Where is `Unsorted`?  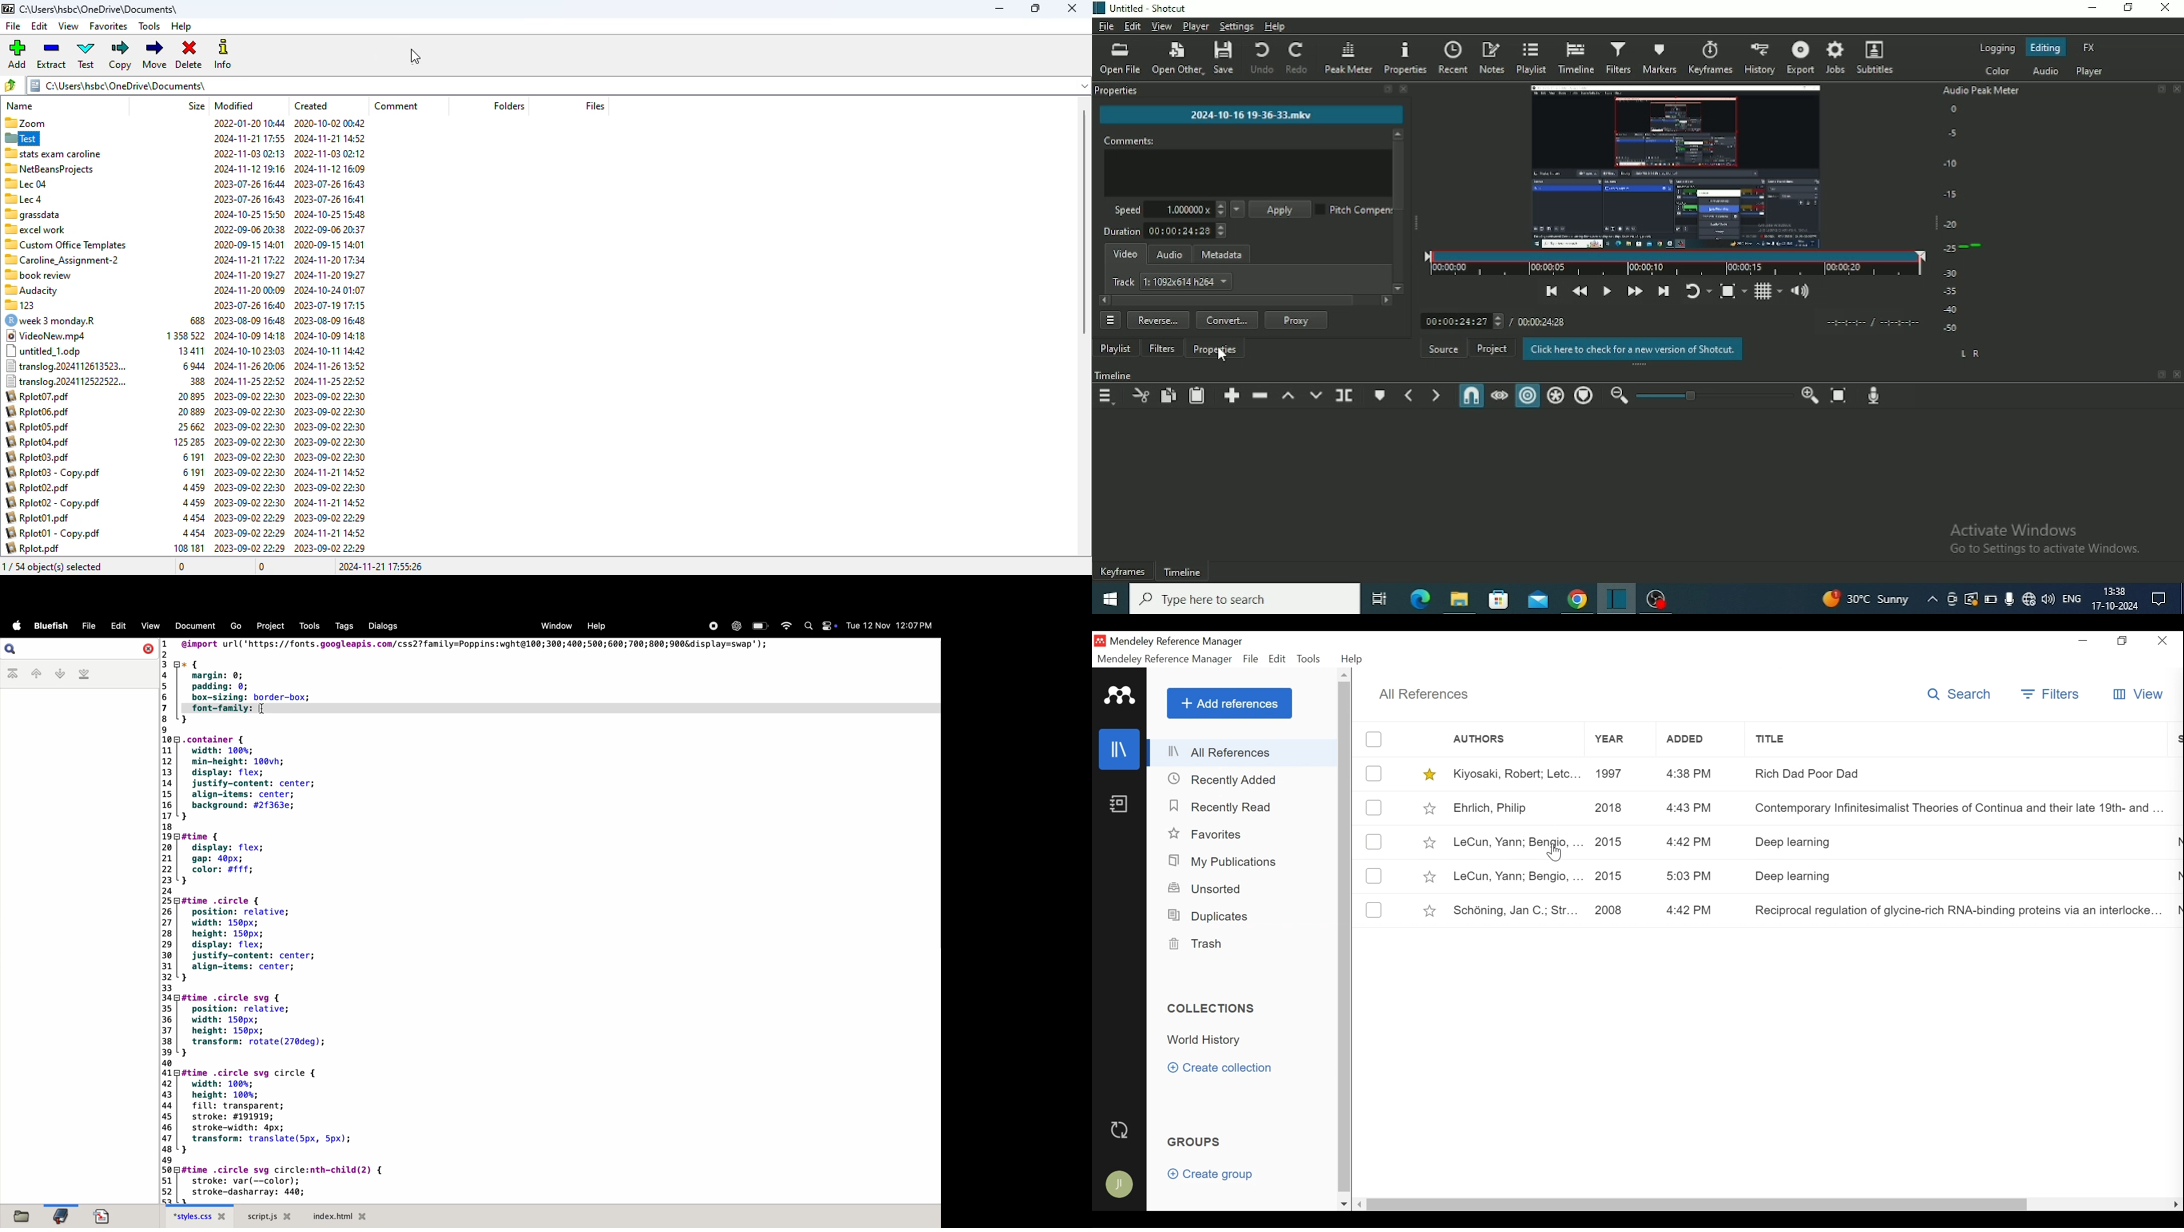
Unsorted is located at coordinates (1206, 889).